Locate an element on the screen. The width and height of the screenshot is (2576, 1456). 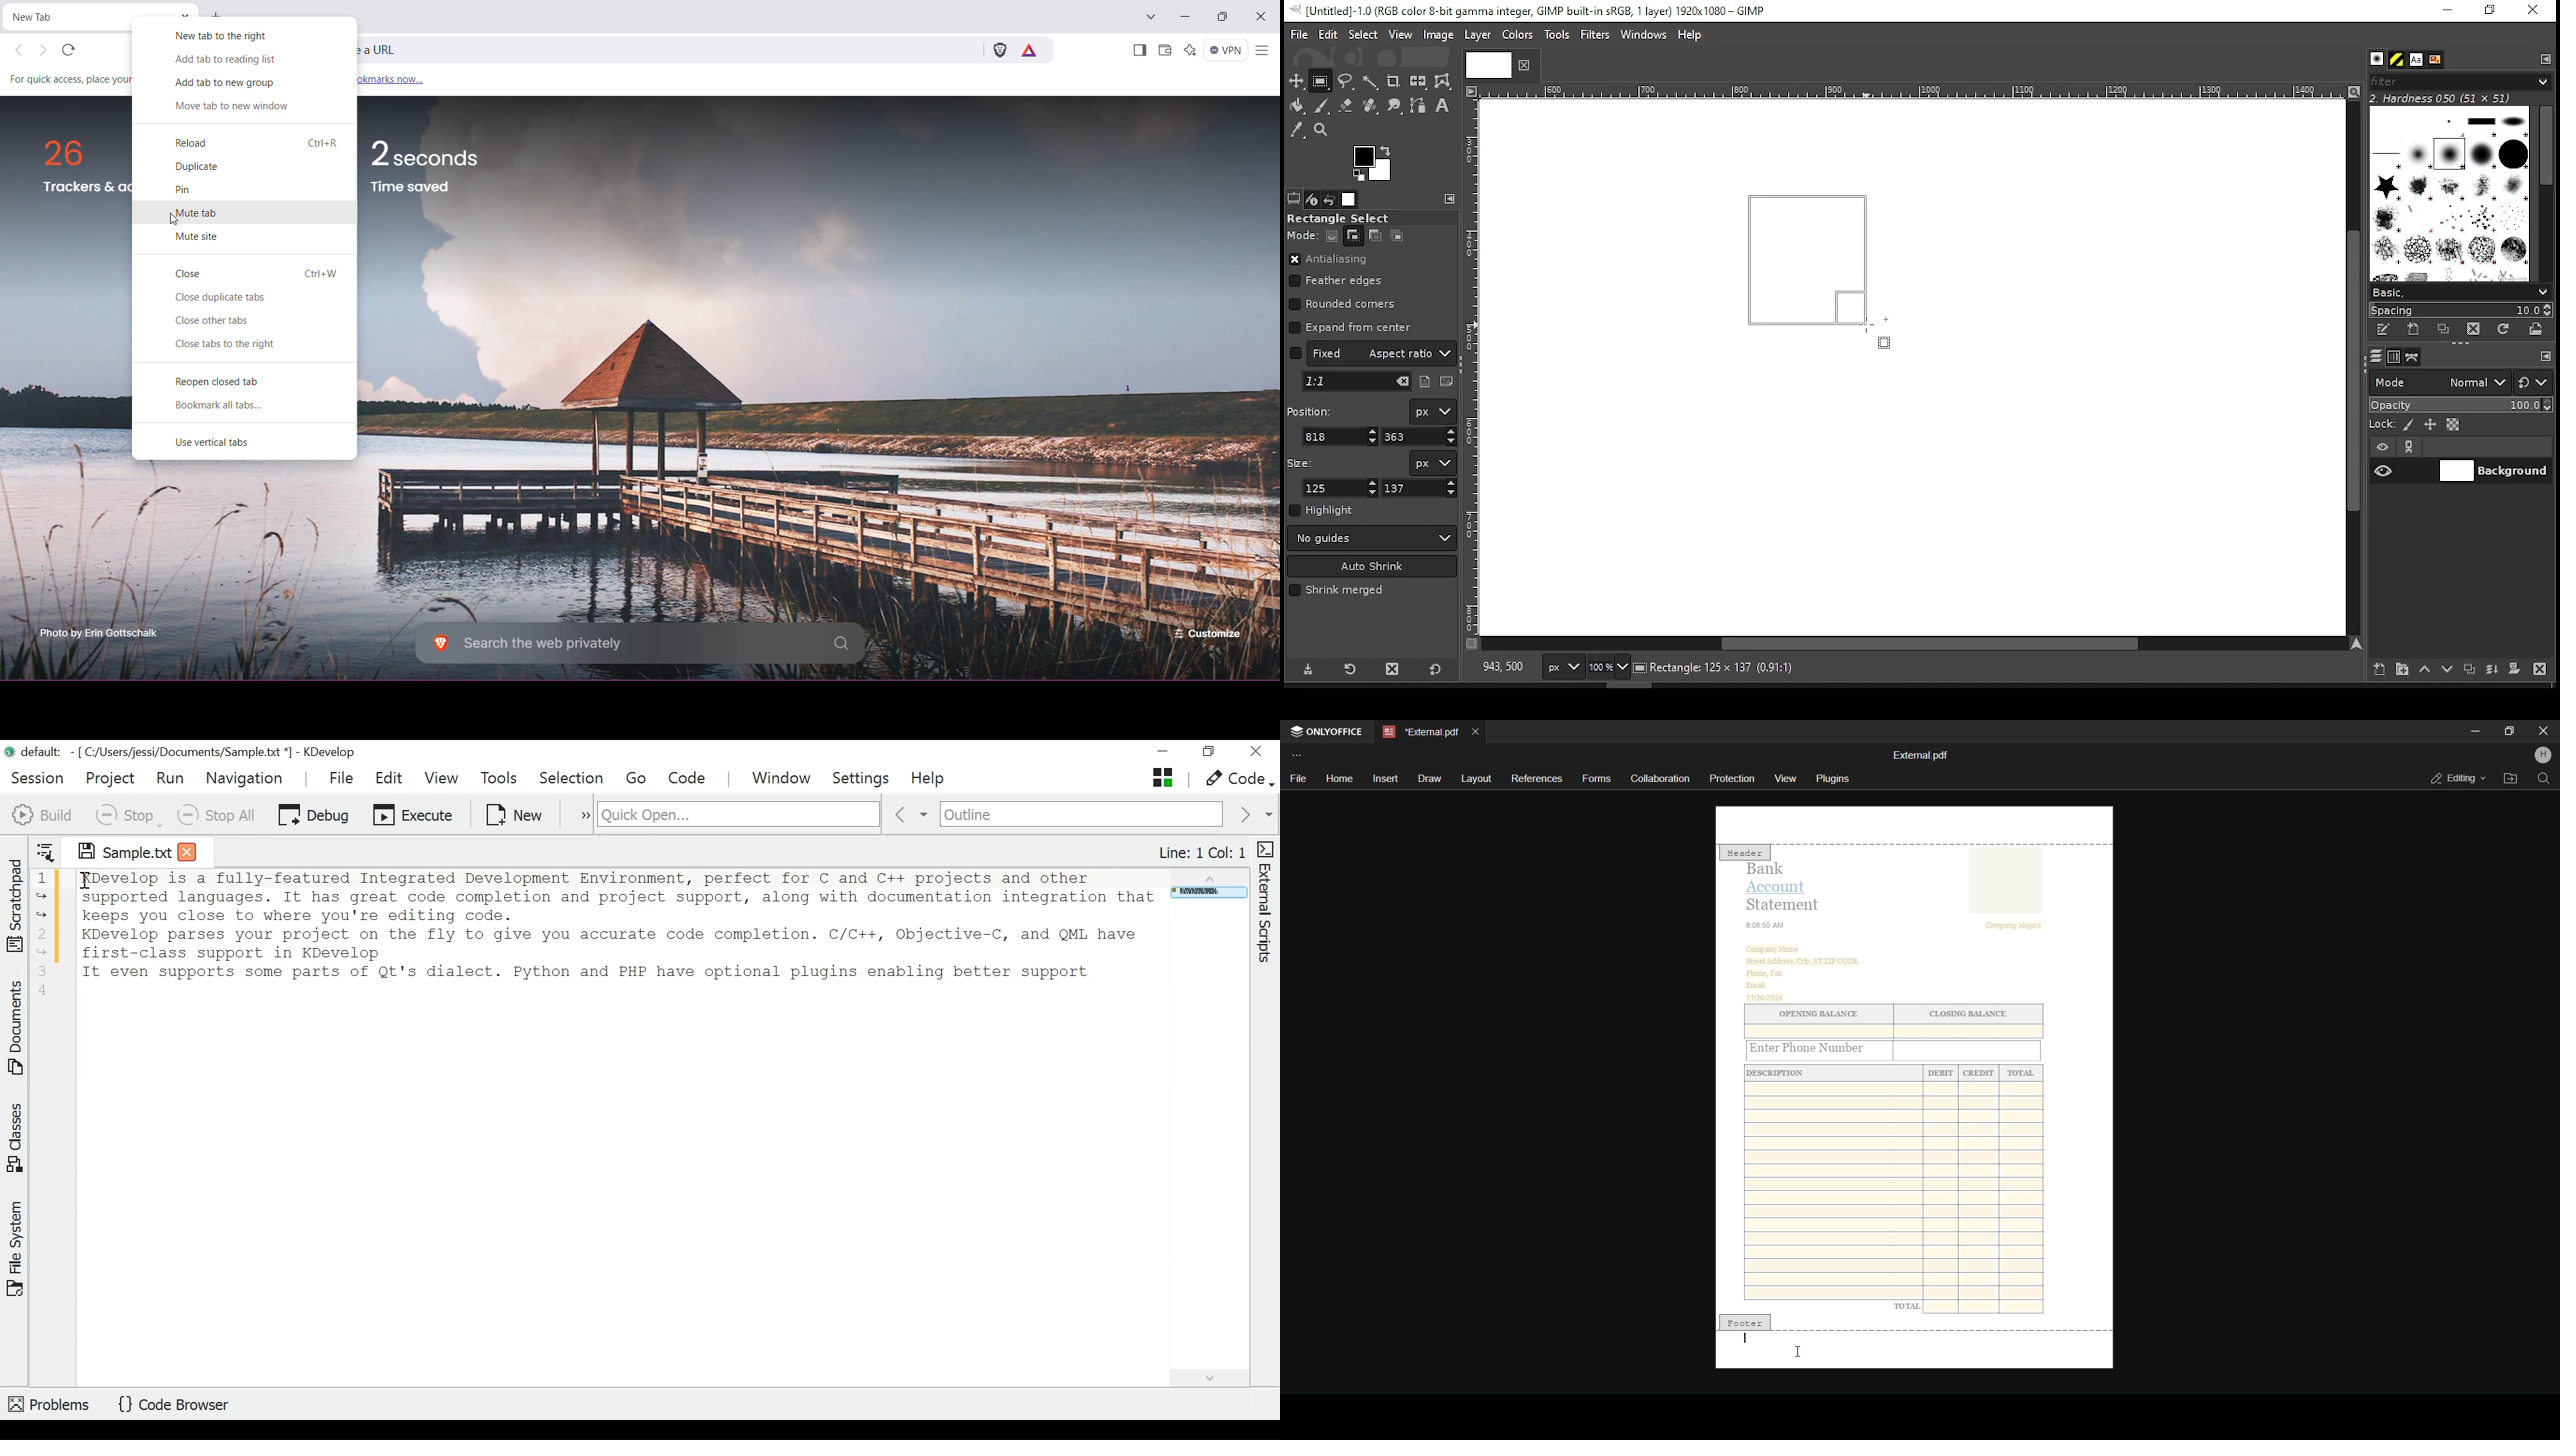
scroll bar is located at coordinates (2545, 192).